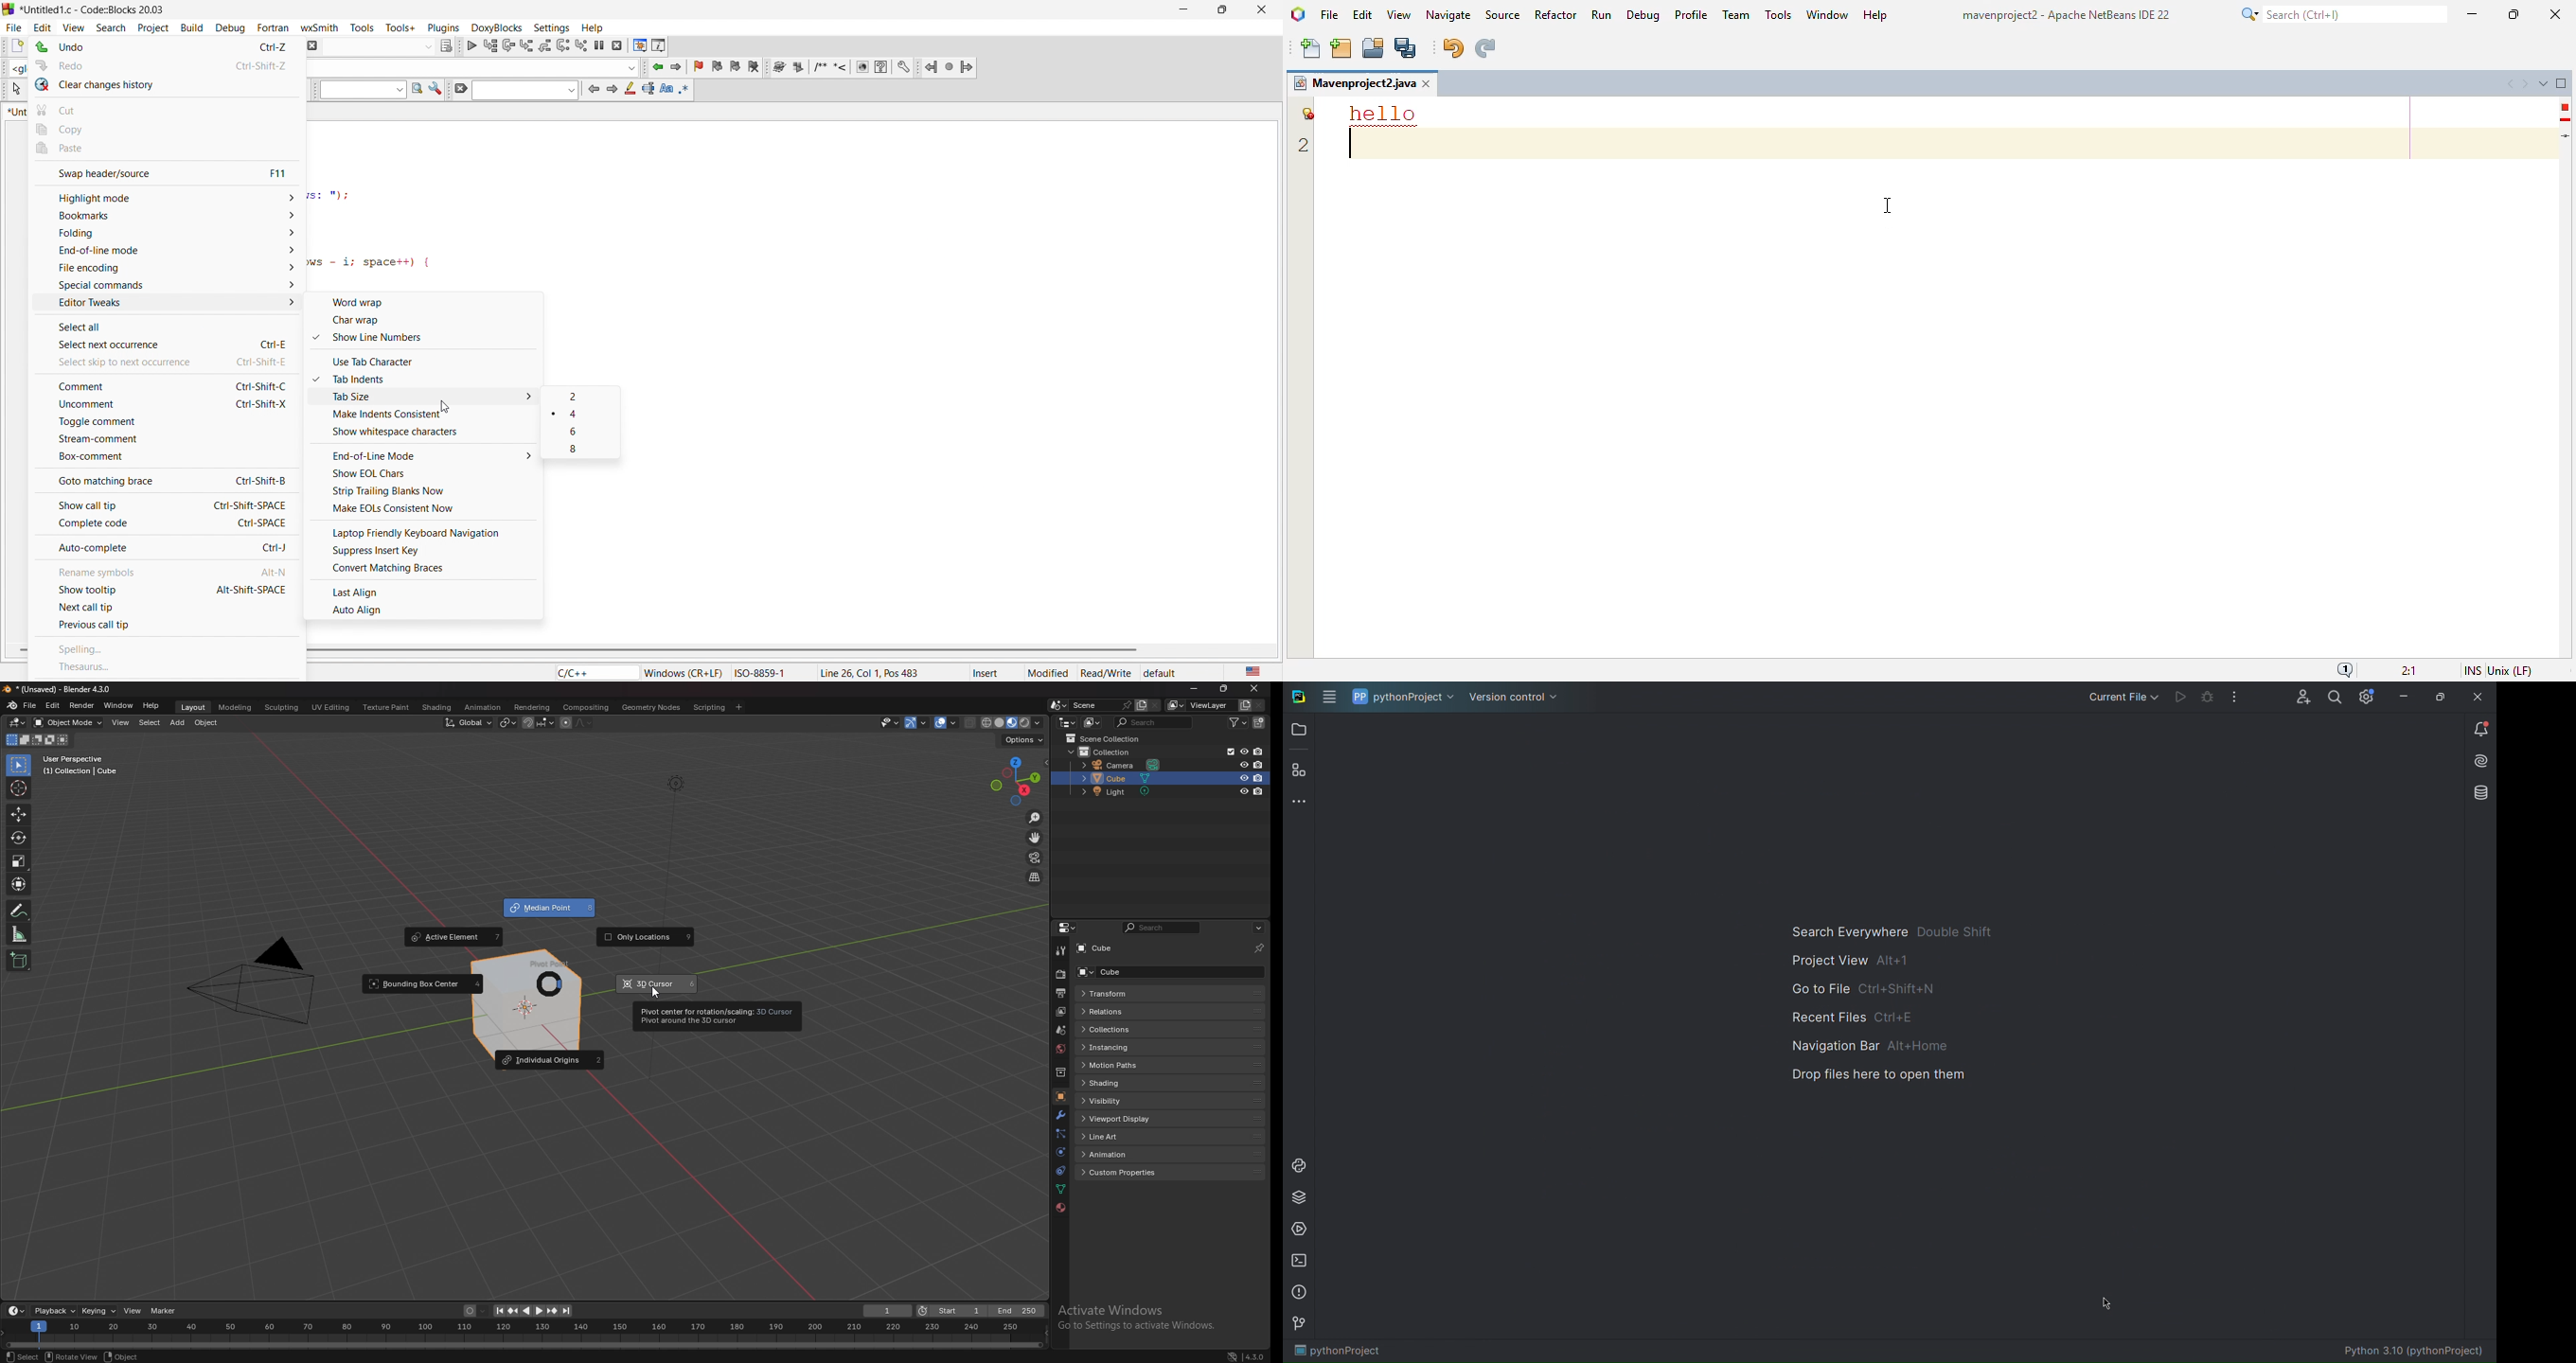 The image size is (2576, 1372). Describe the element at coordinates (1142, 972) in the screenshot. I see `cube` at that location.